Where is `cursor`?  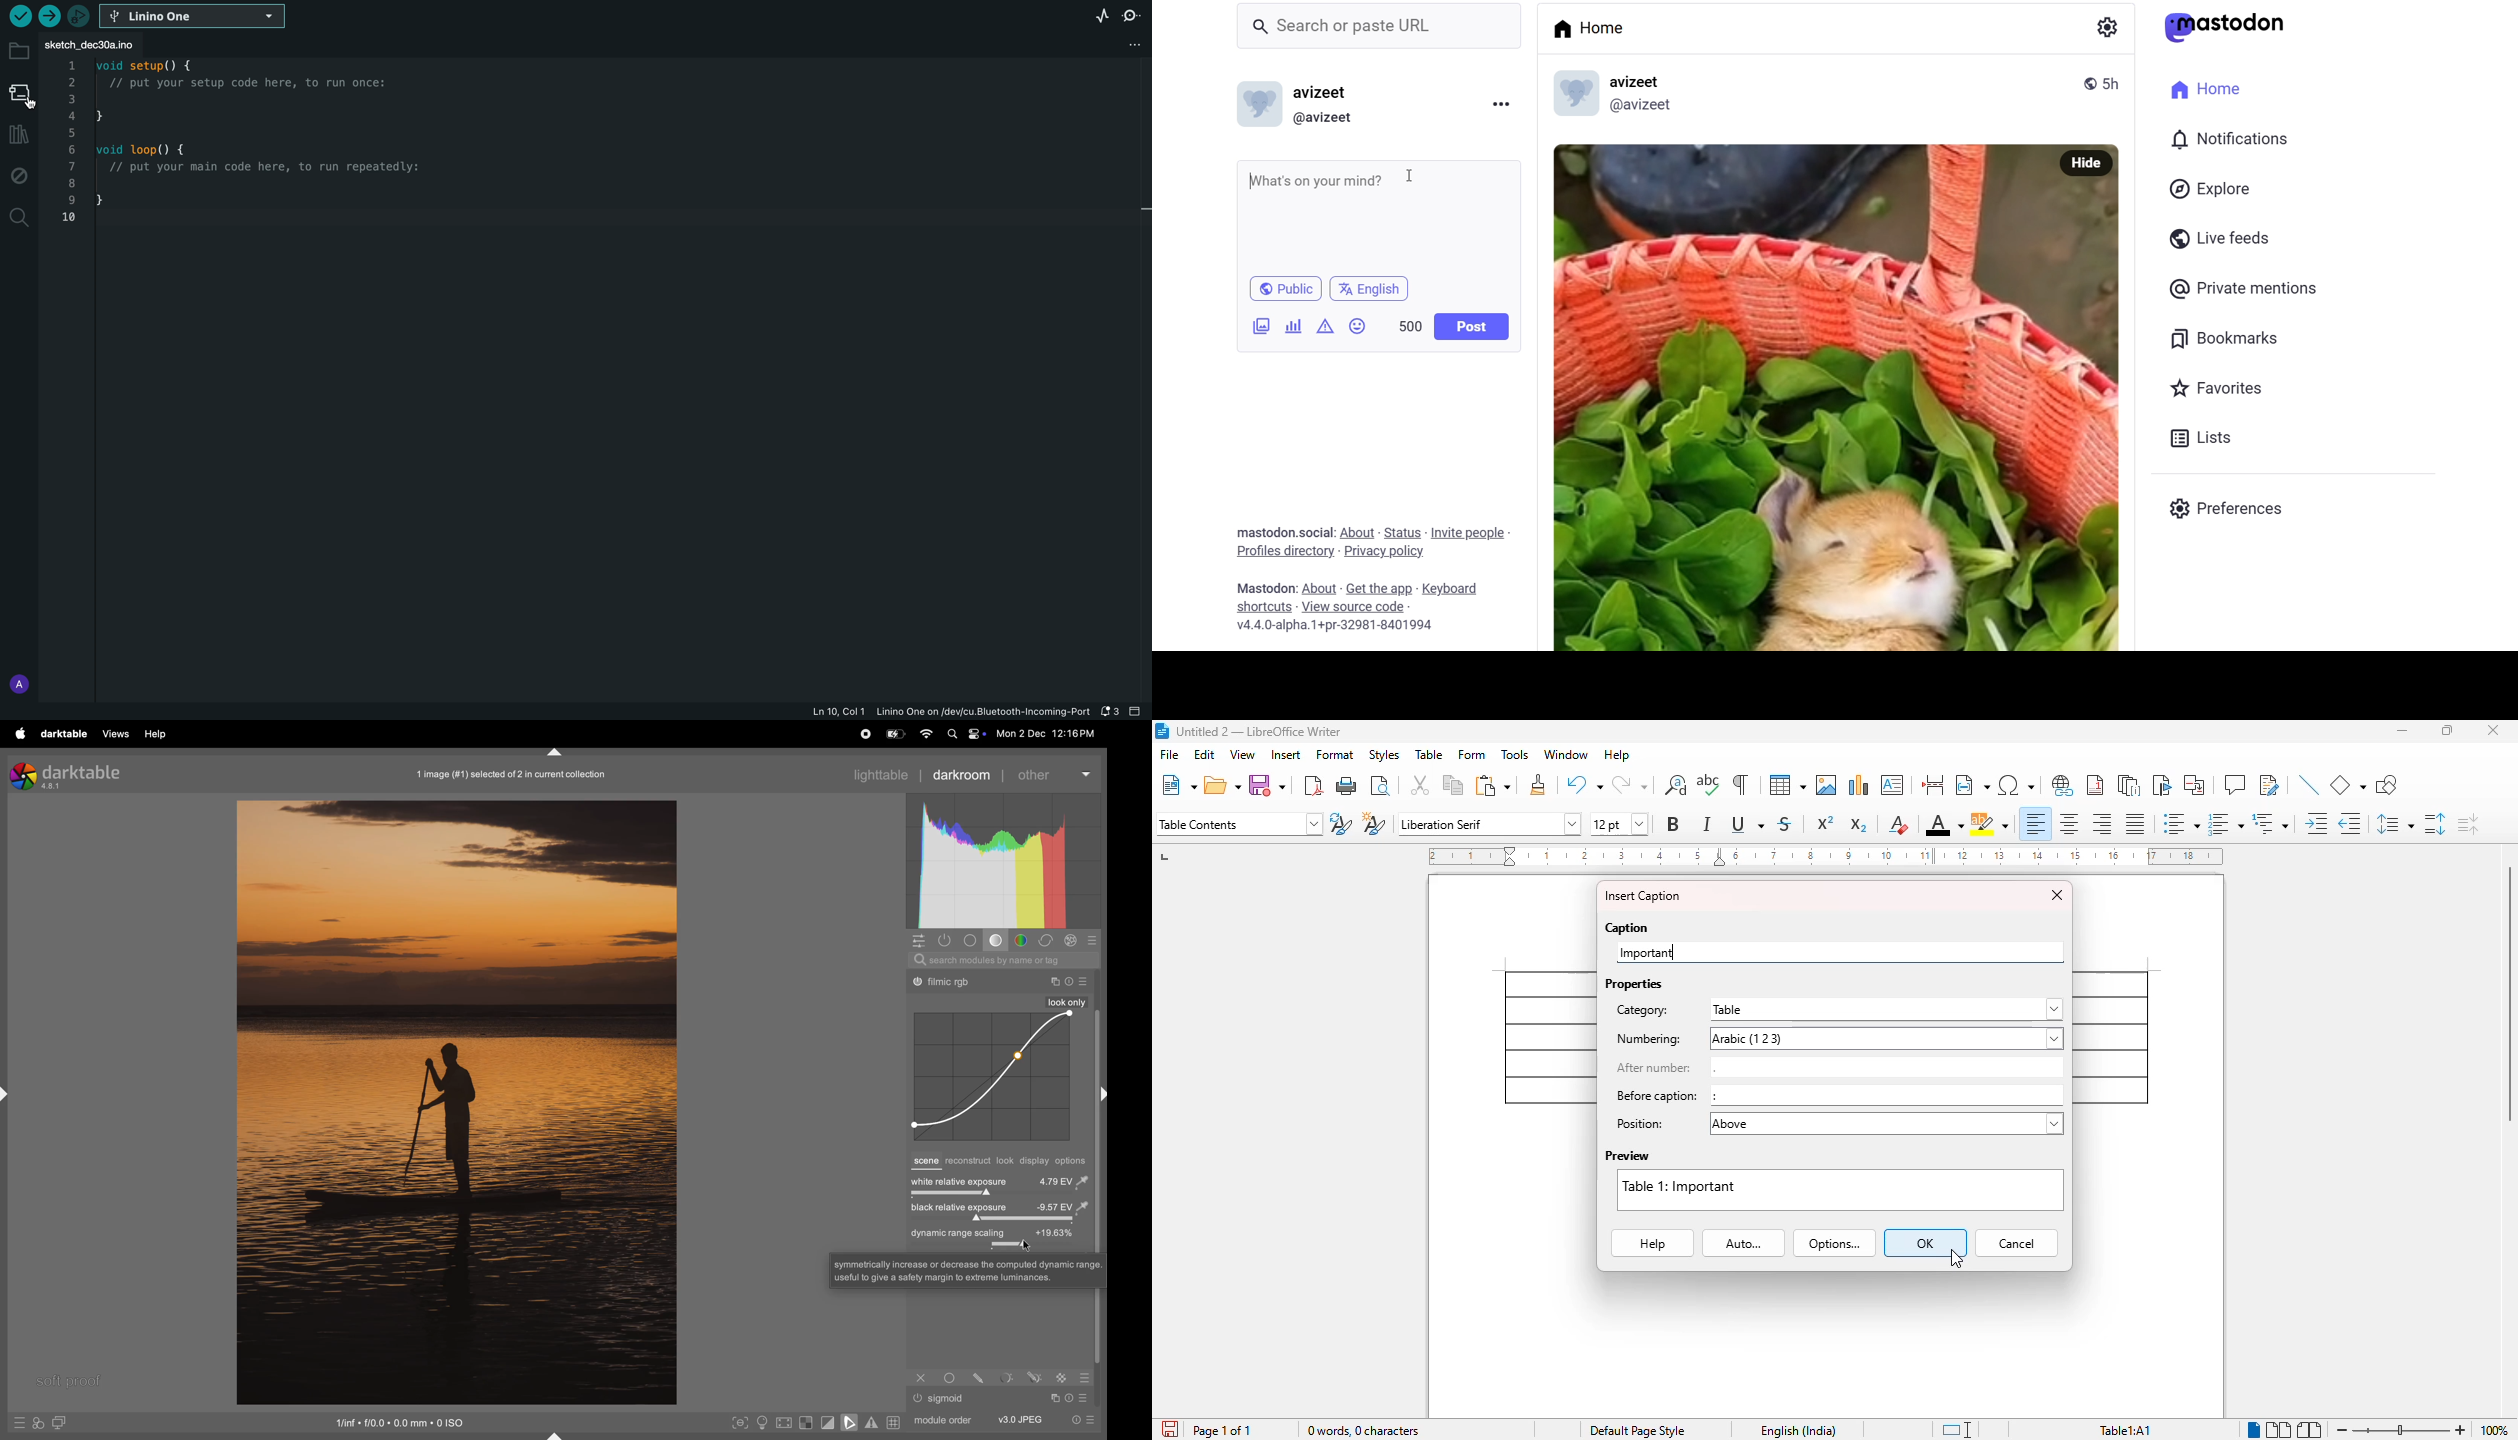
cursor is located at coordinates (21, 103).